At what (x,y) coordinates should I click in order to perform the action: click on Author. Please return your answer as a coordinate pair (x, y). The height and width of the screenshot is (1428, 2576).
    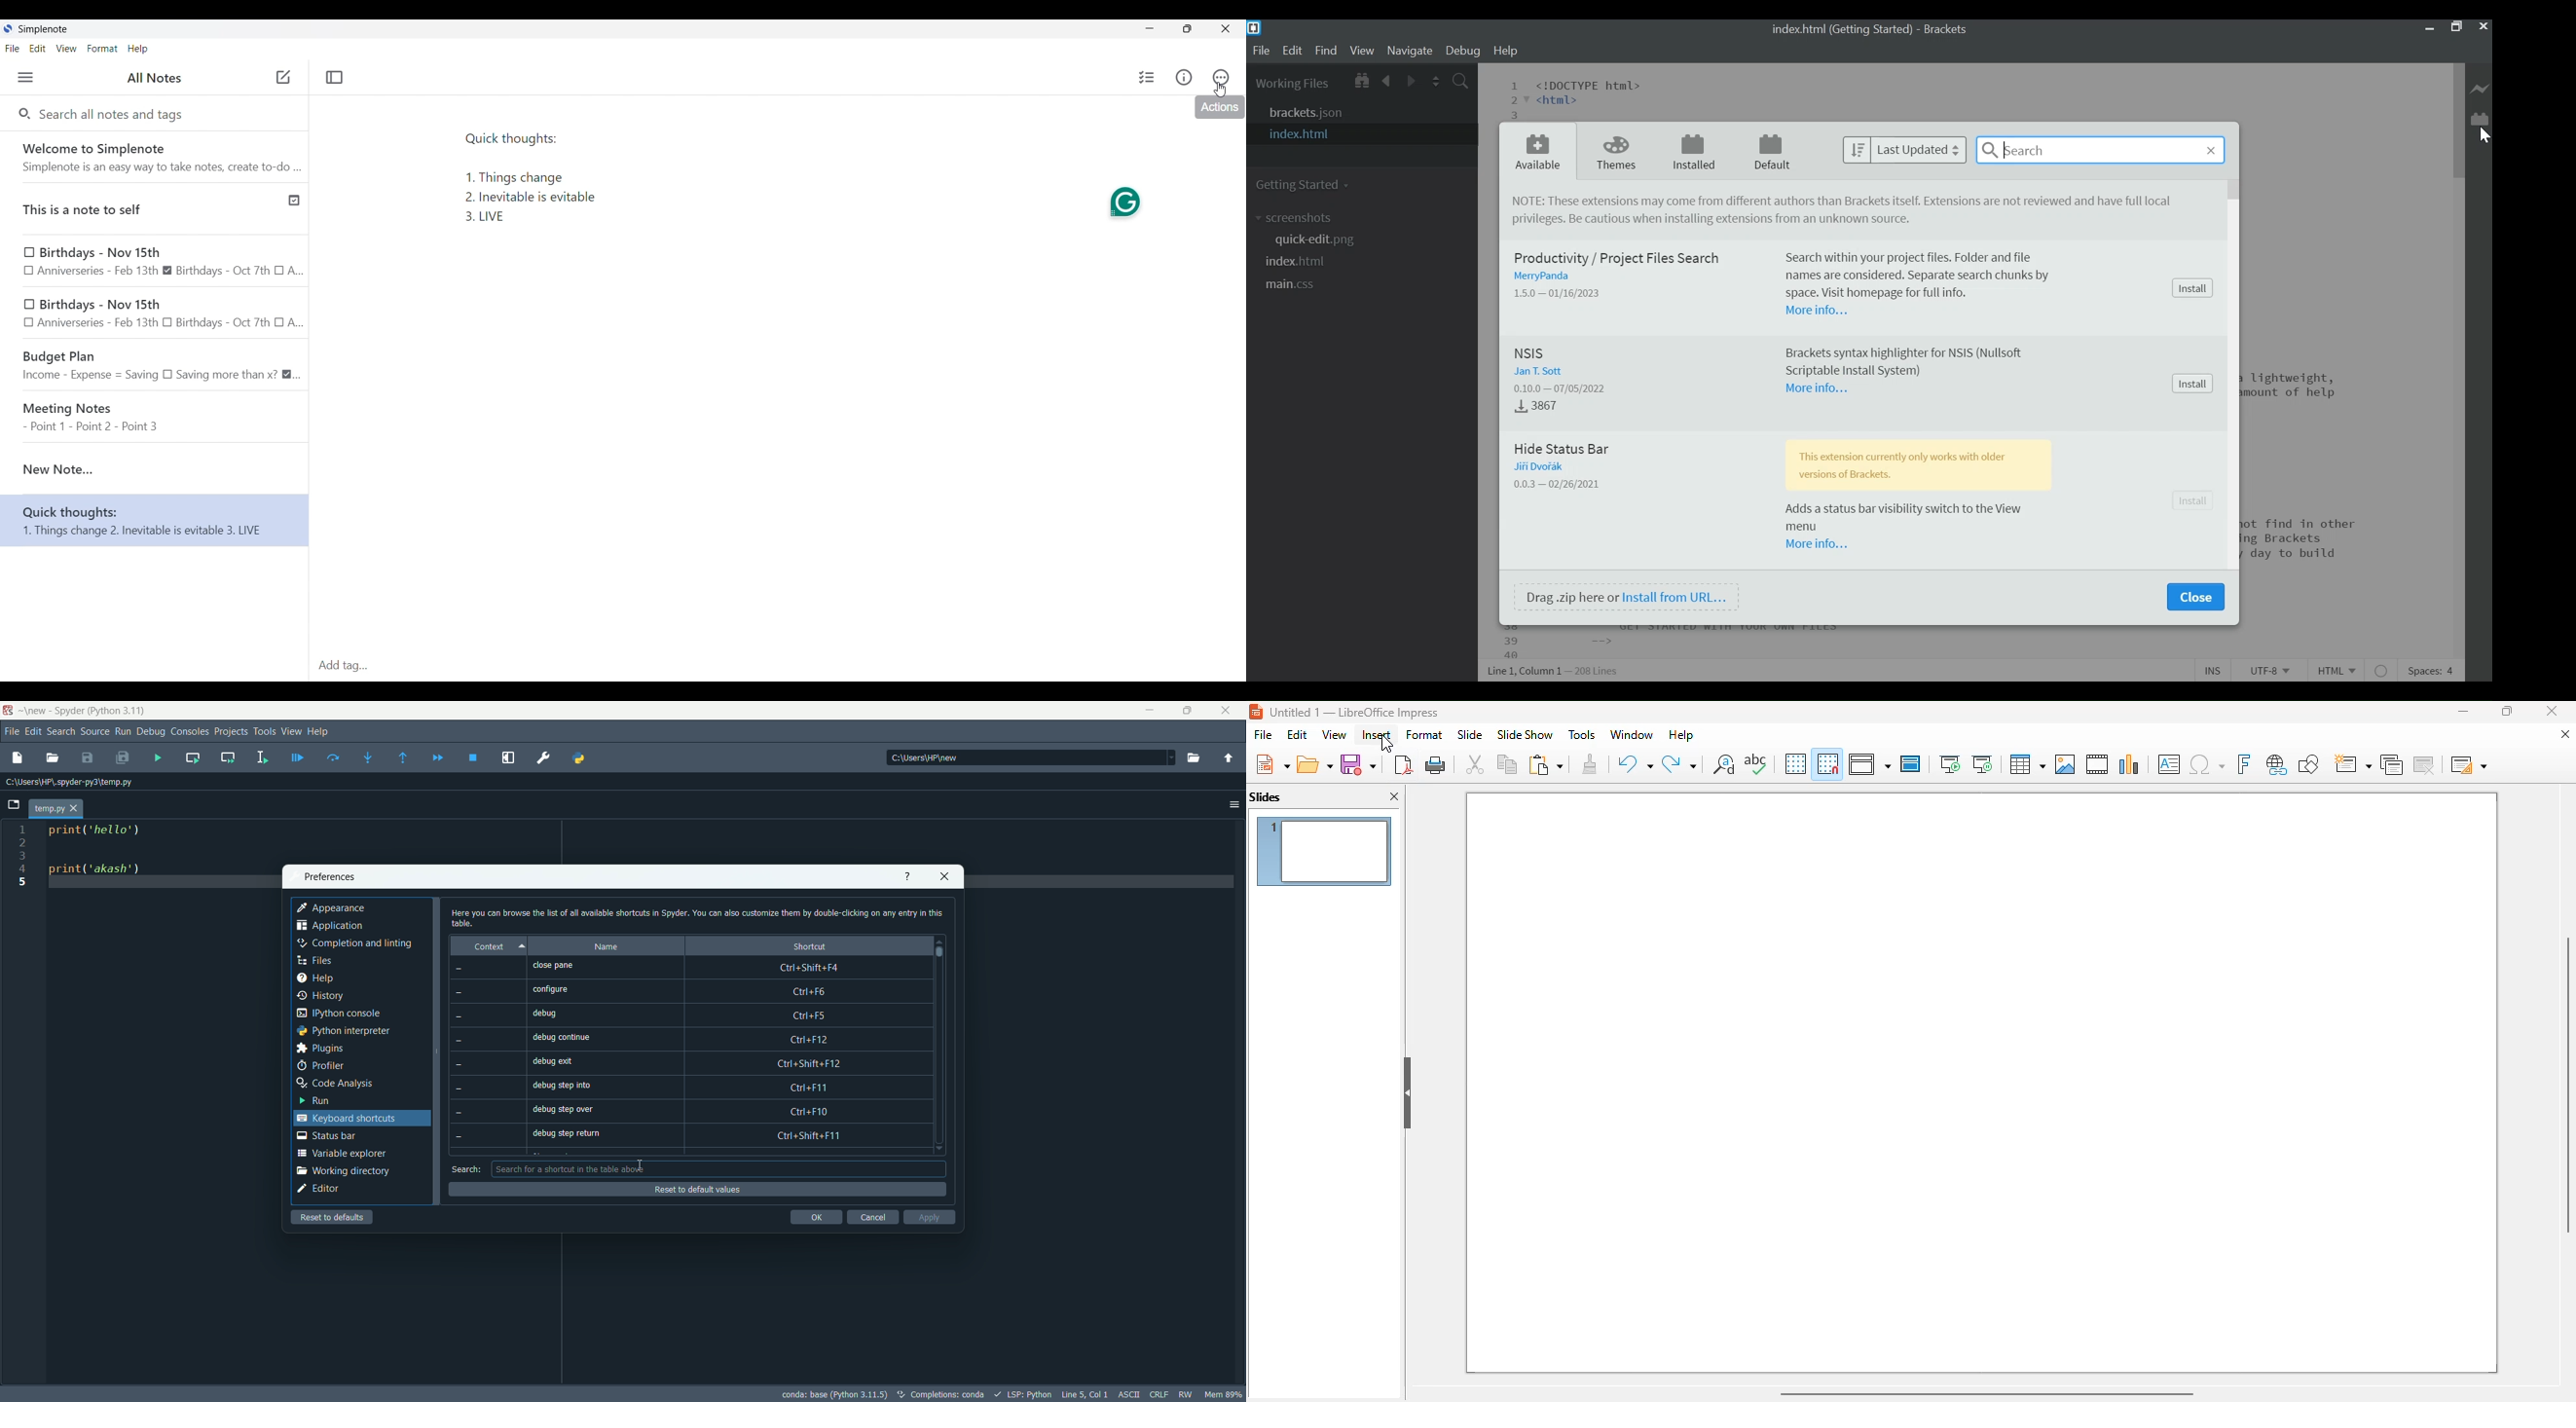
    Looking at the image, I should click on (1539, 371).